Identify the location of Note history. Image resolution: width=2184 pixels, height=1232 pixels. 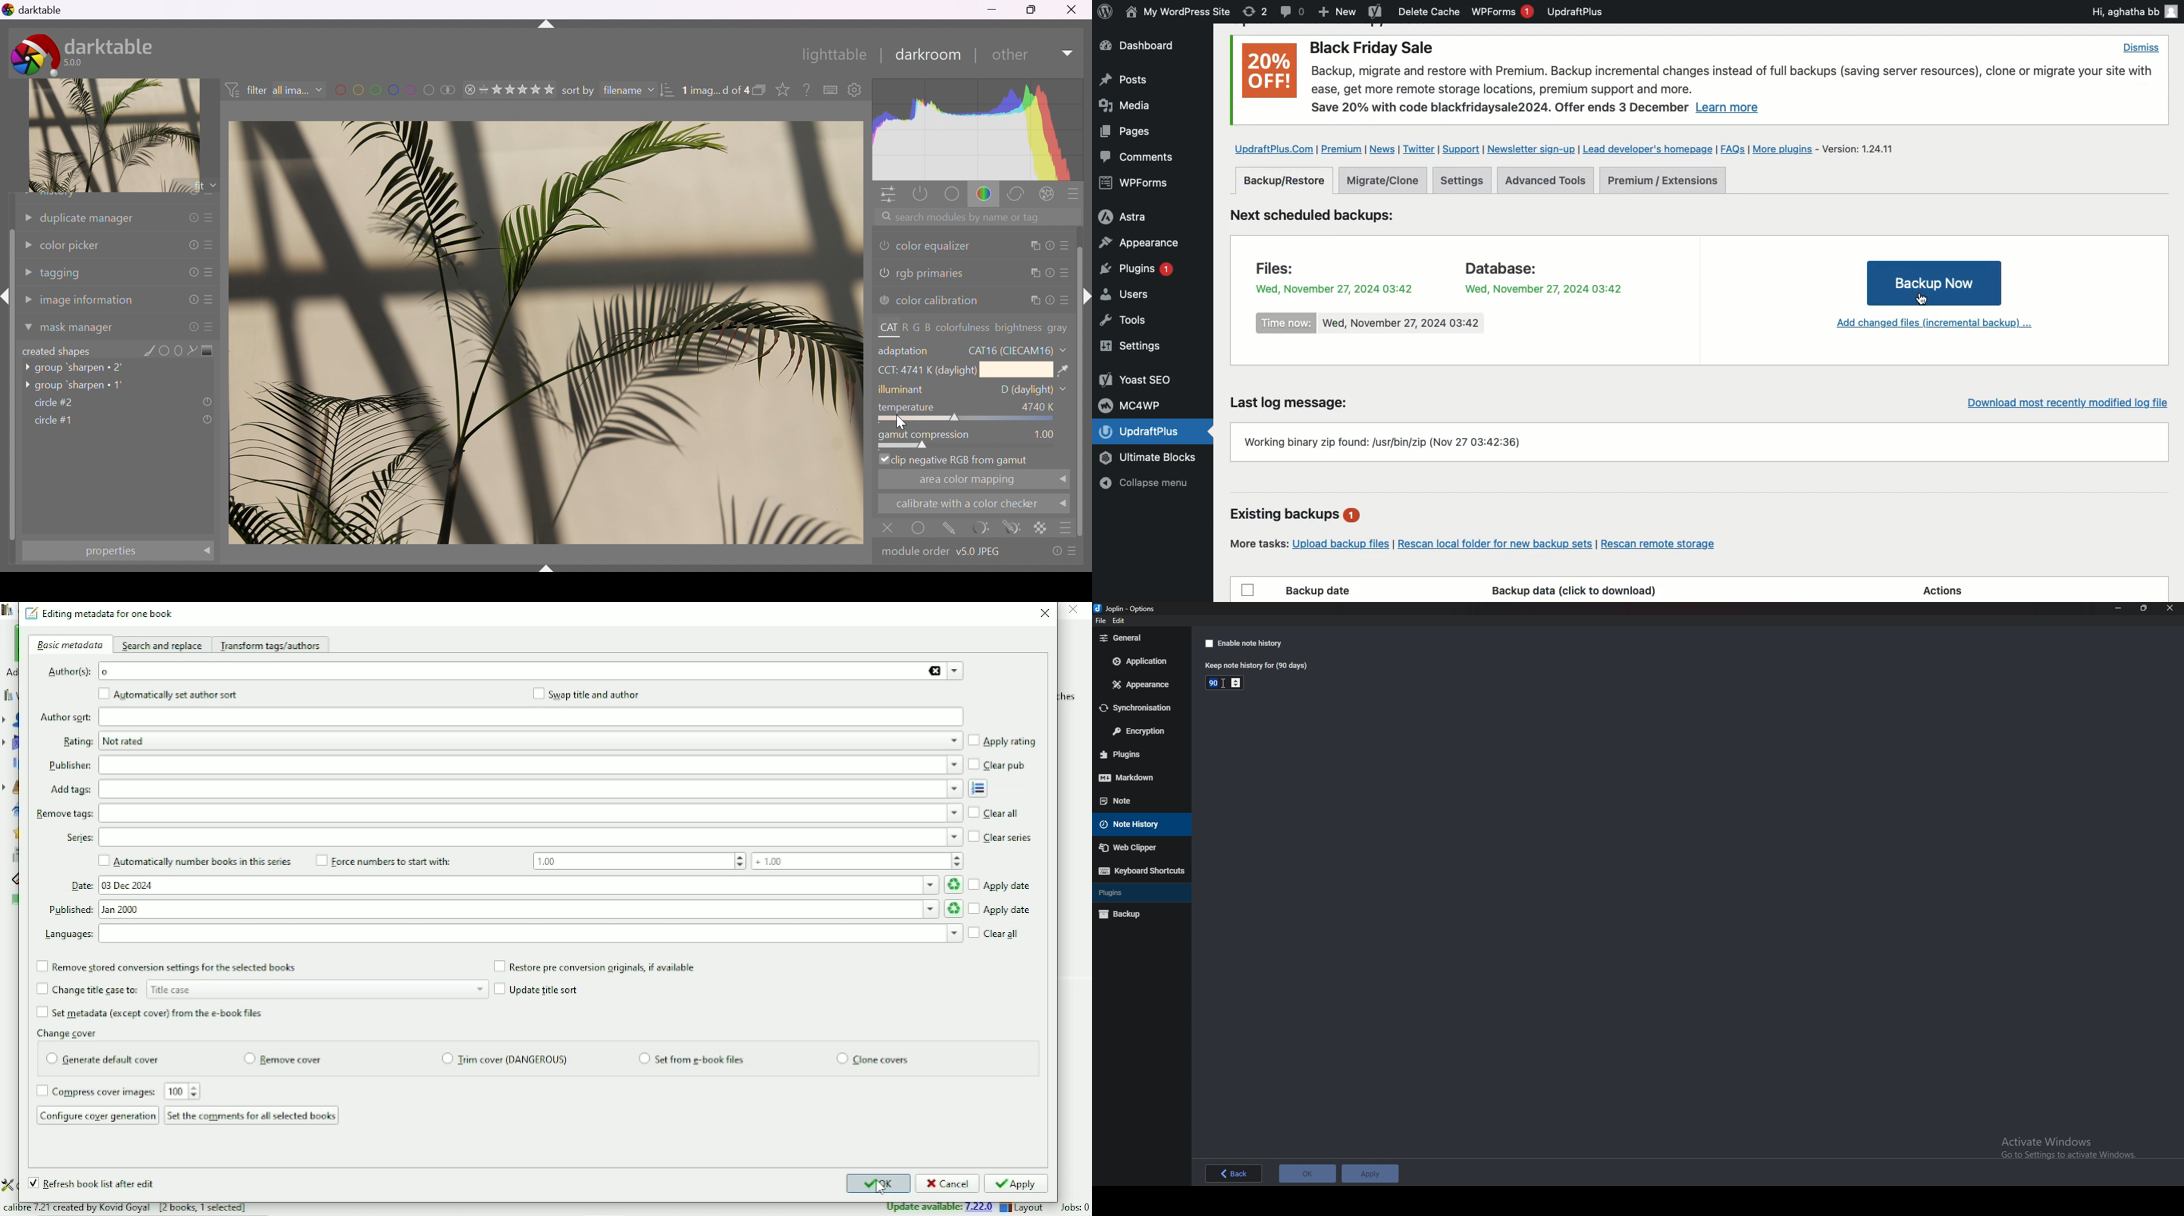
(1136, 825).